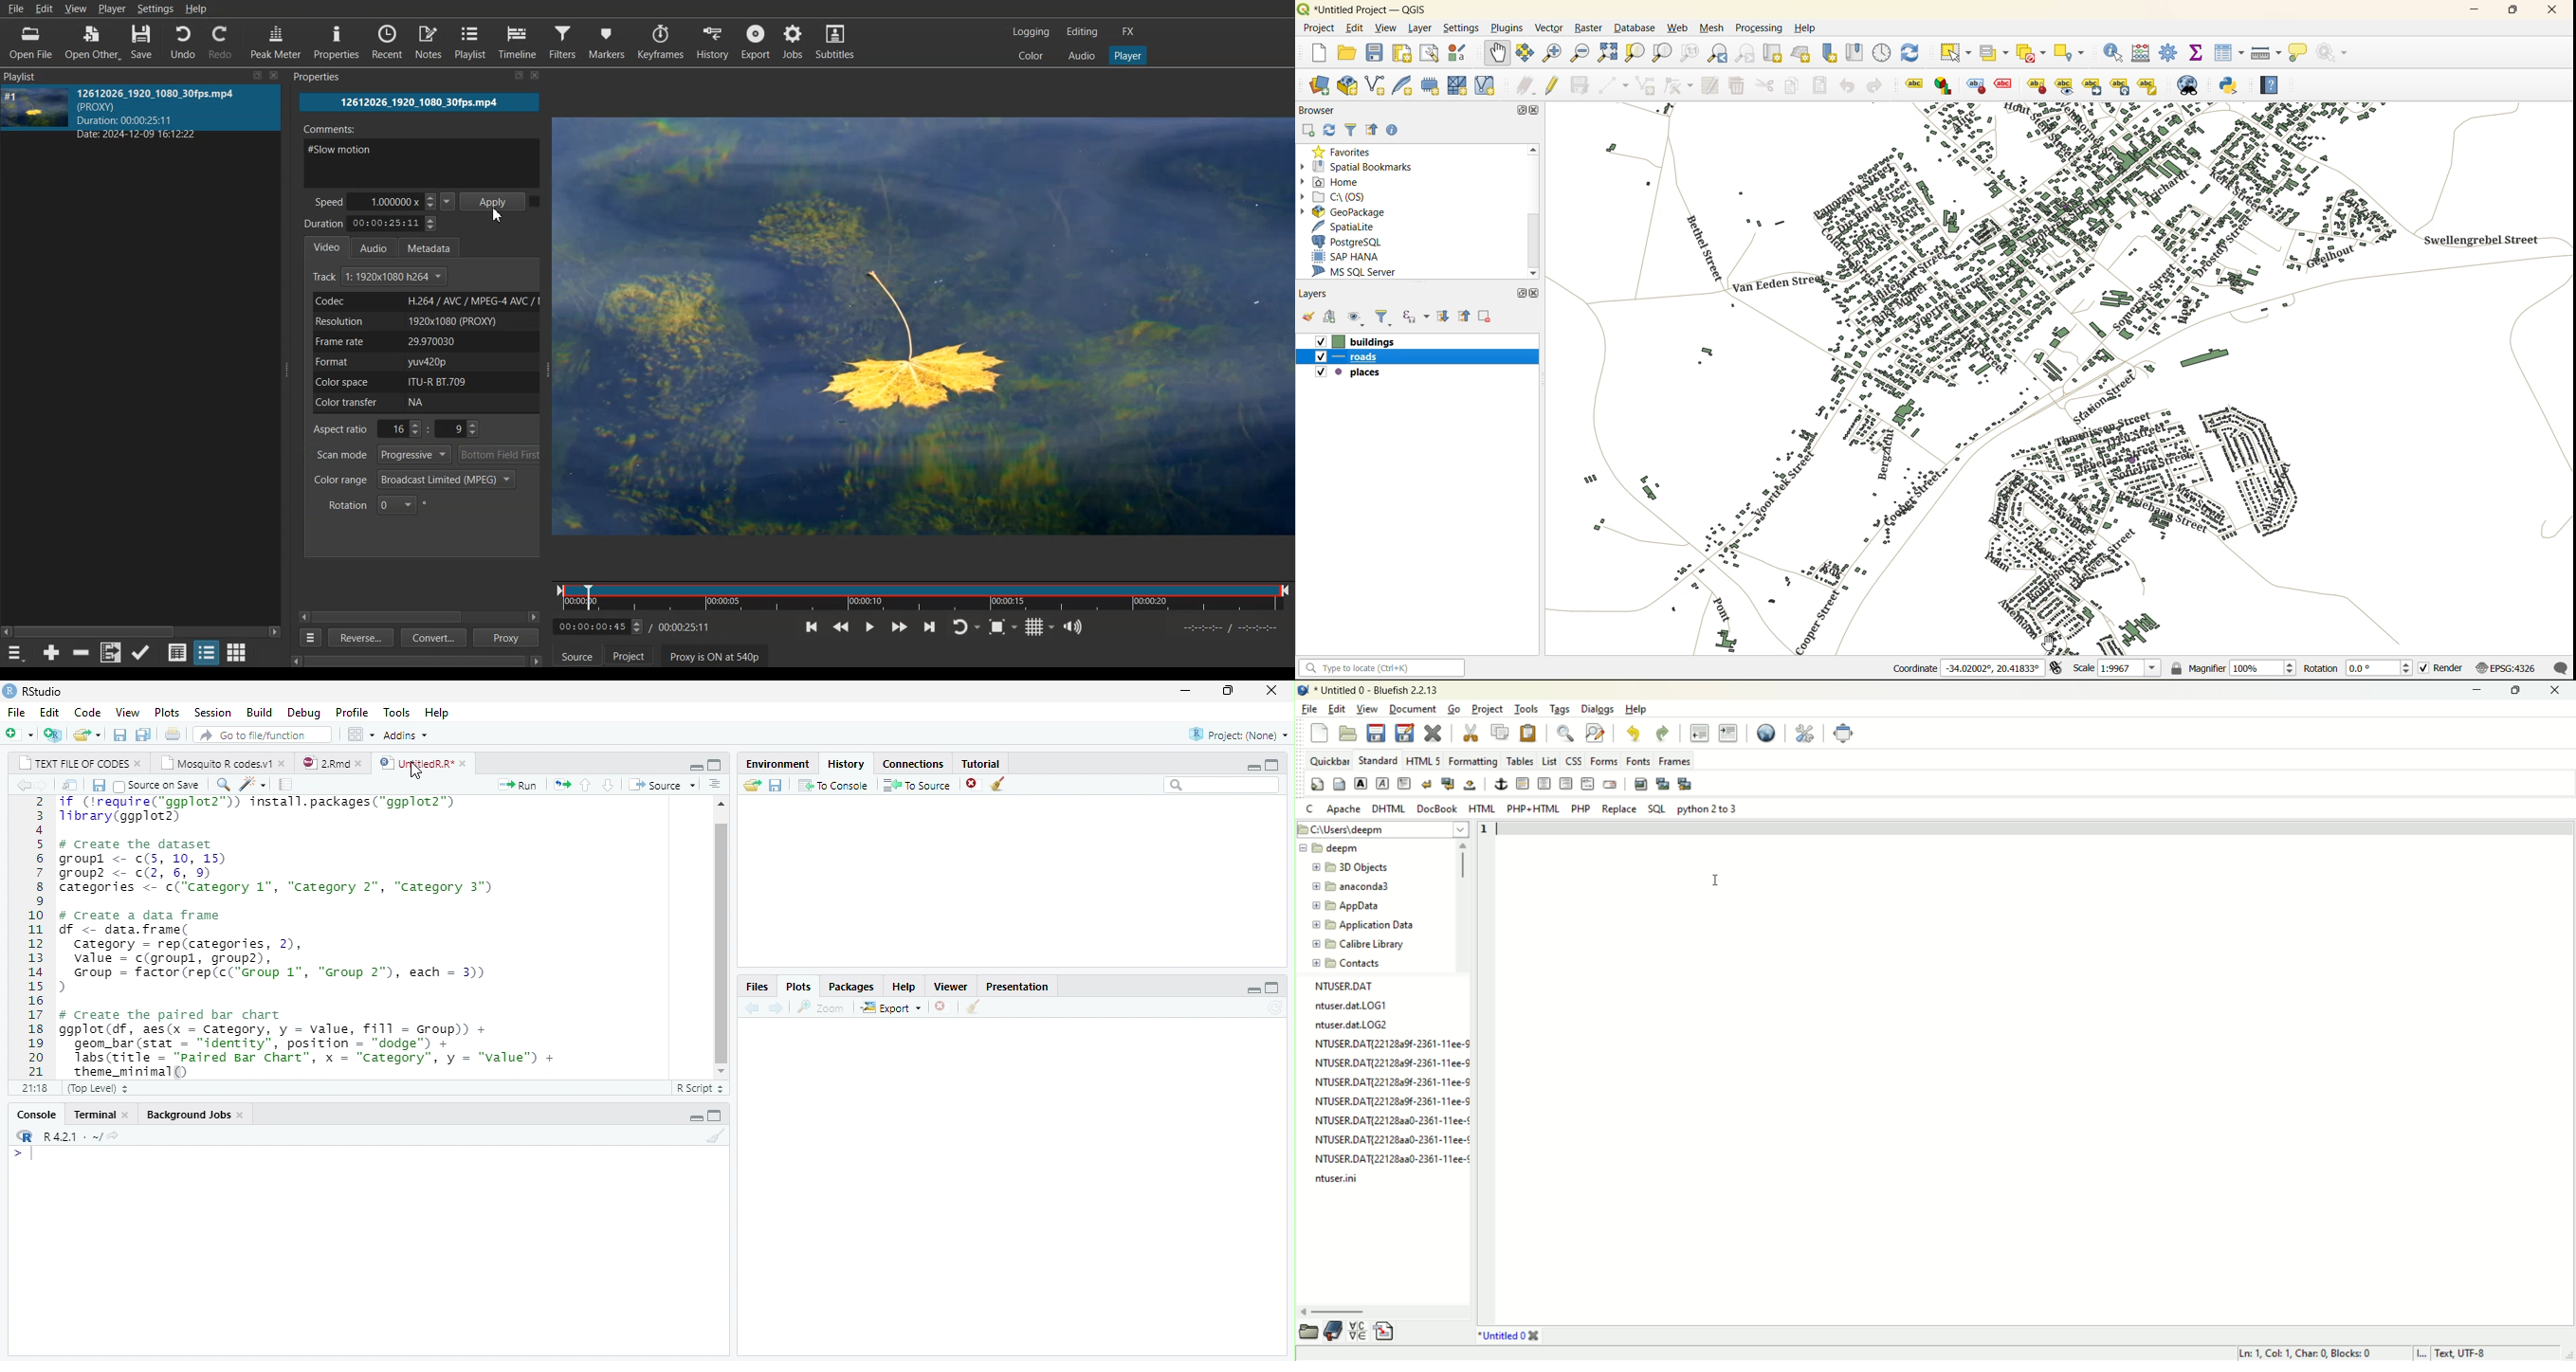 This screenshot has height=1372, width=2576. What do you see at coordinates (1508, 1336) in the screenshot?
I see `title` at bounding box center [1508, 1336].